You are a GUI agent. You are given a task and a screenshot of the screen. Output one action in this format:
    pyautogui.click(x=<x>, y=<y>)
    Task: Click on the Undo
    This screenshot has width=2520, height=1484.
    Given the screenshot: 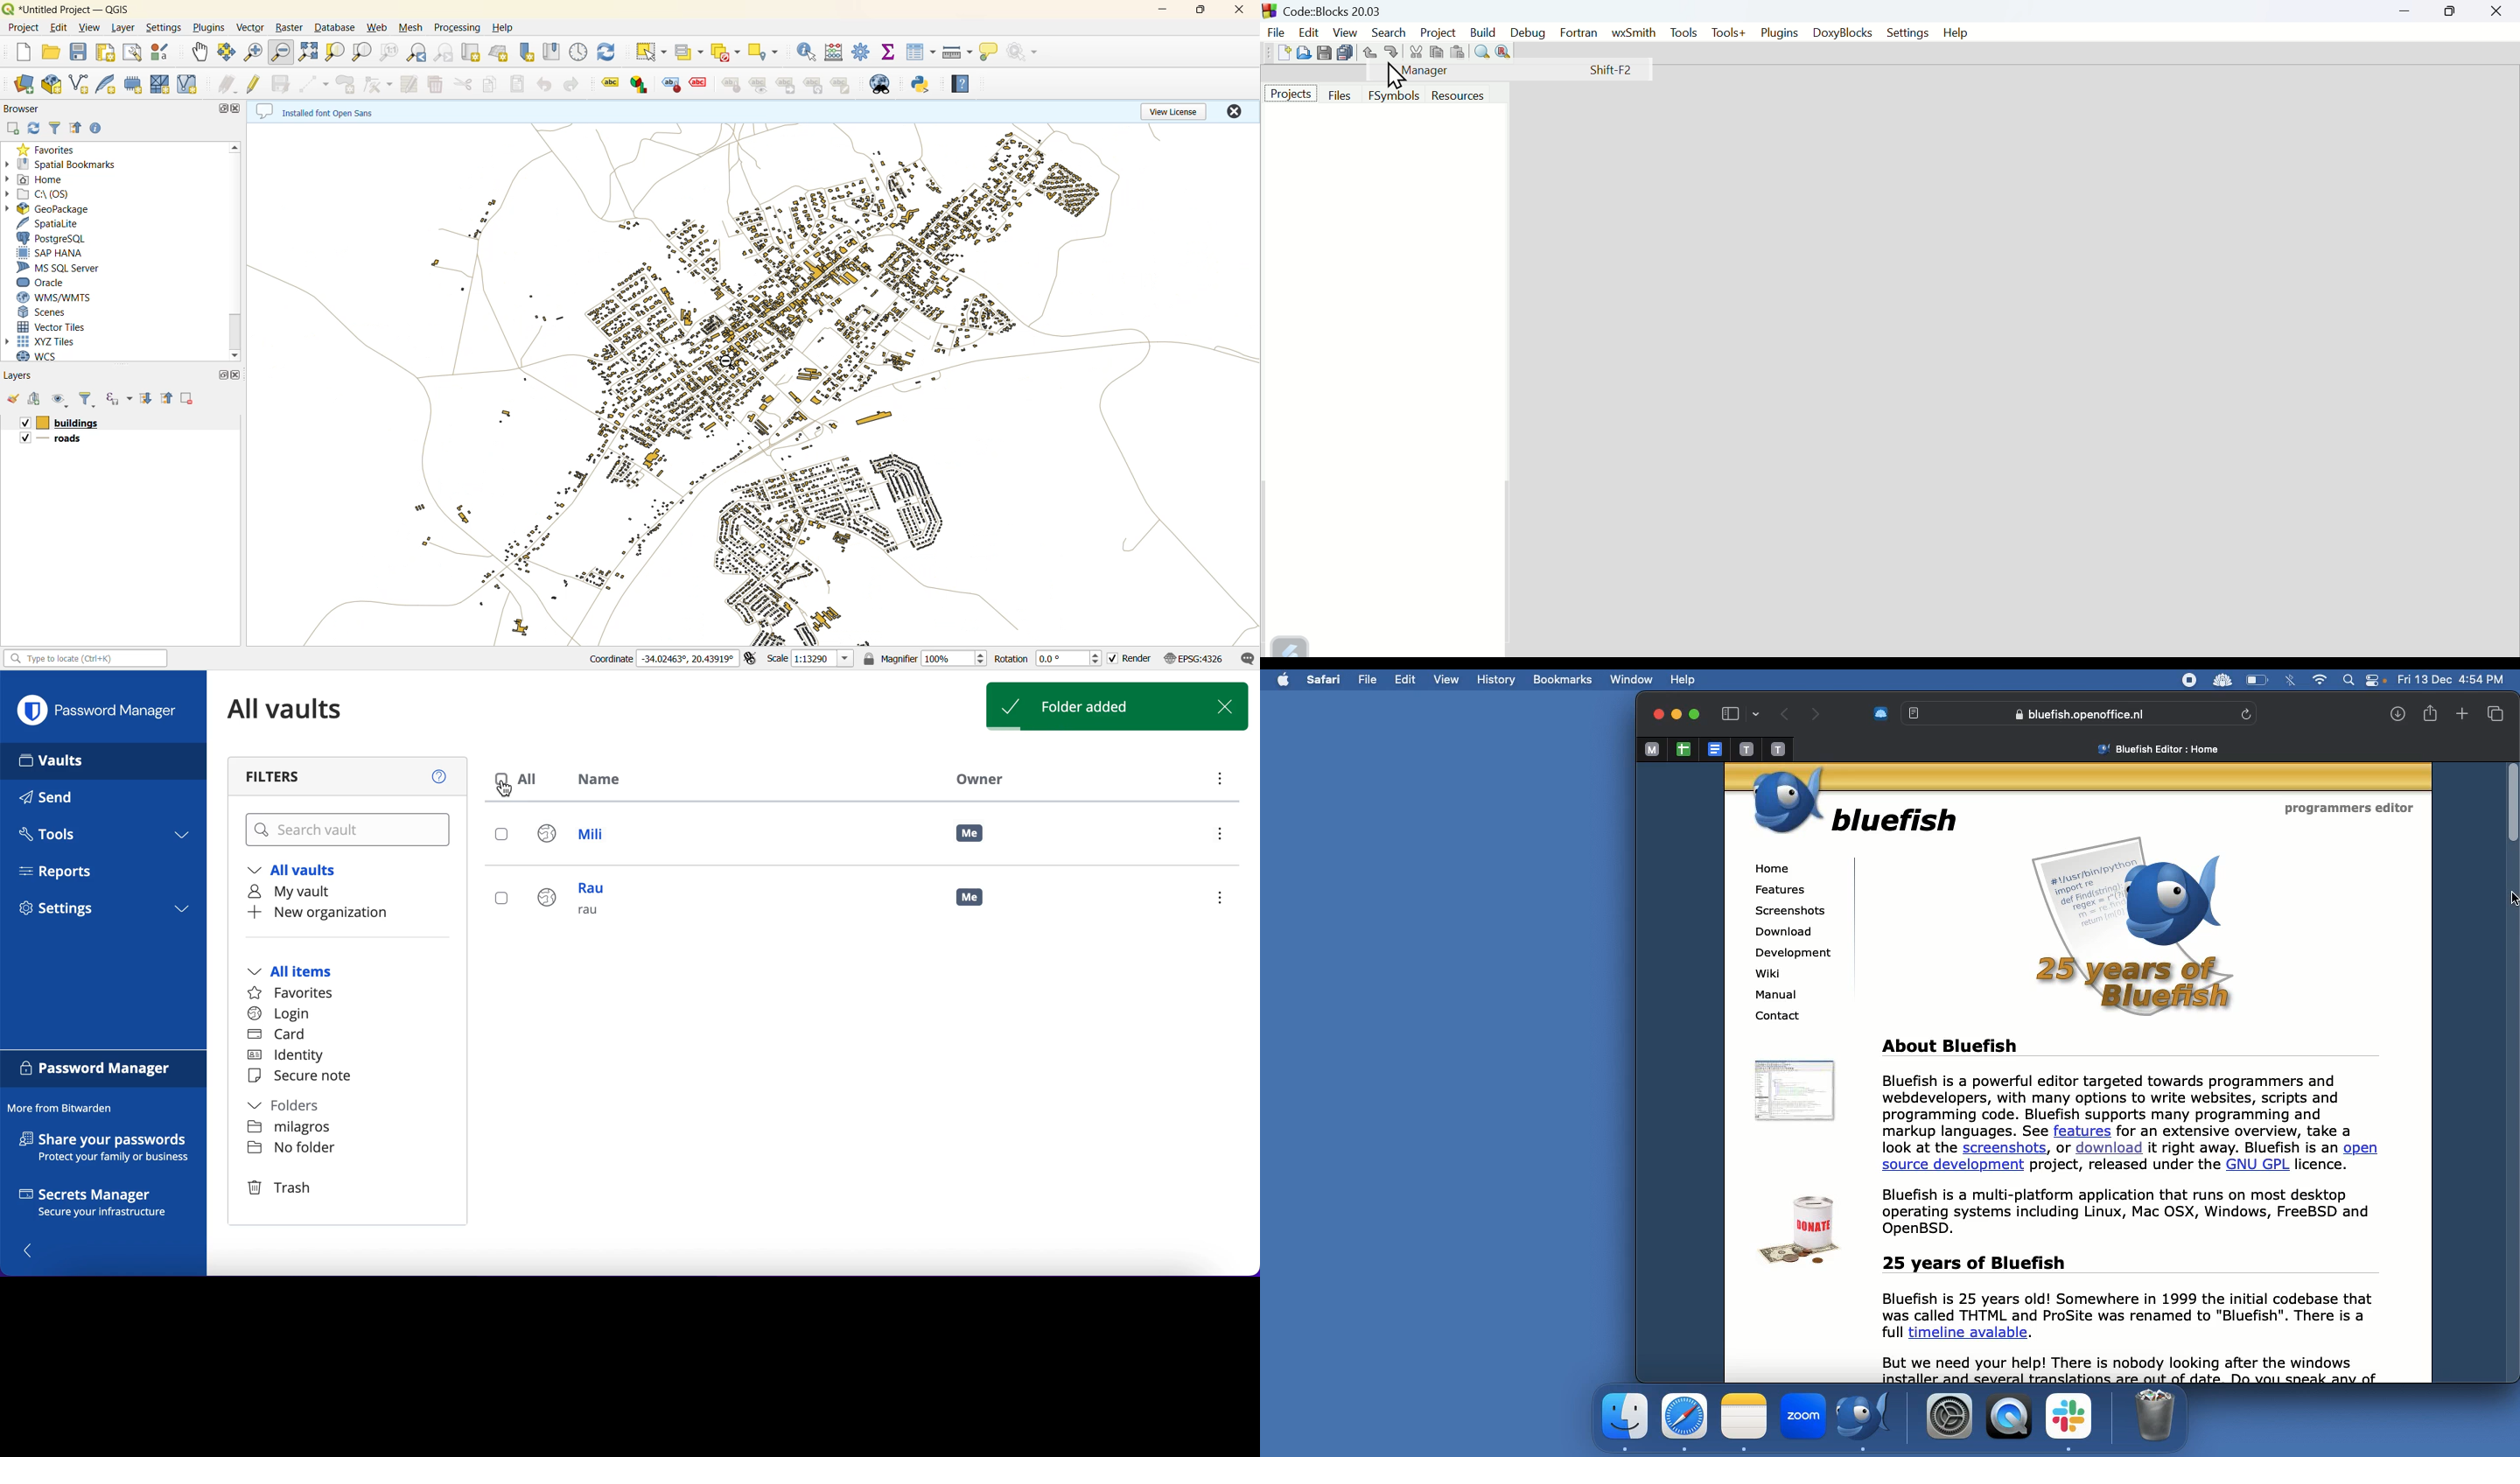 What is the action you would take?
    pyautogui.click(x=1370, y=52)
    